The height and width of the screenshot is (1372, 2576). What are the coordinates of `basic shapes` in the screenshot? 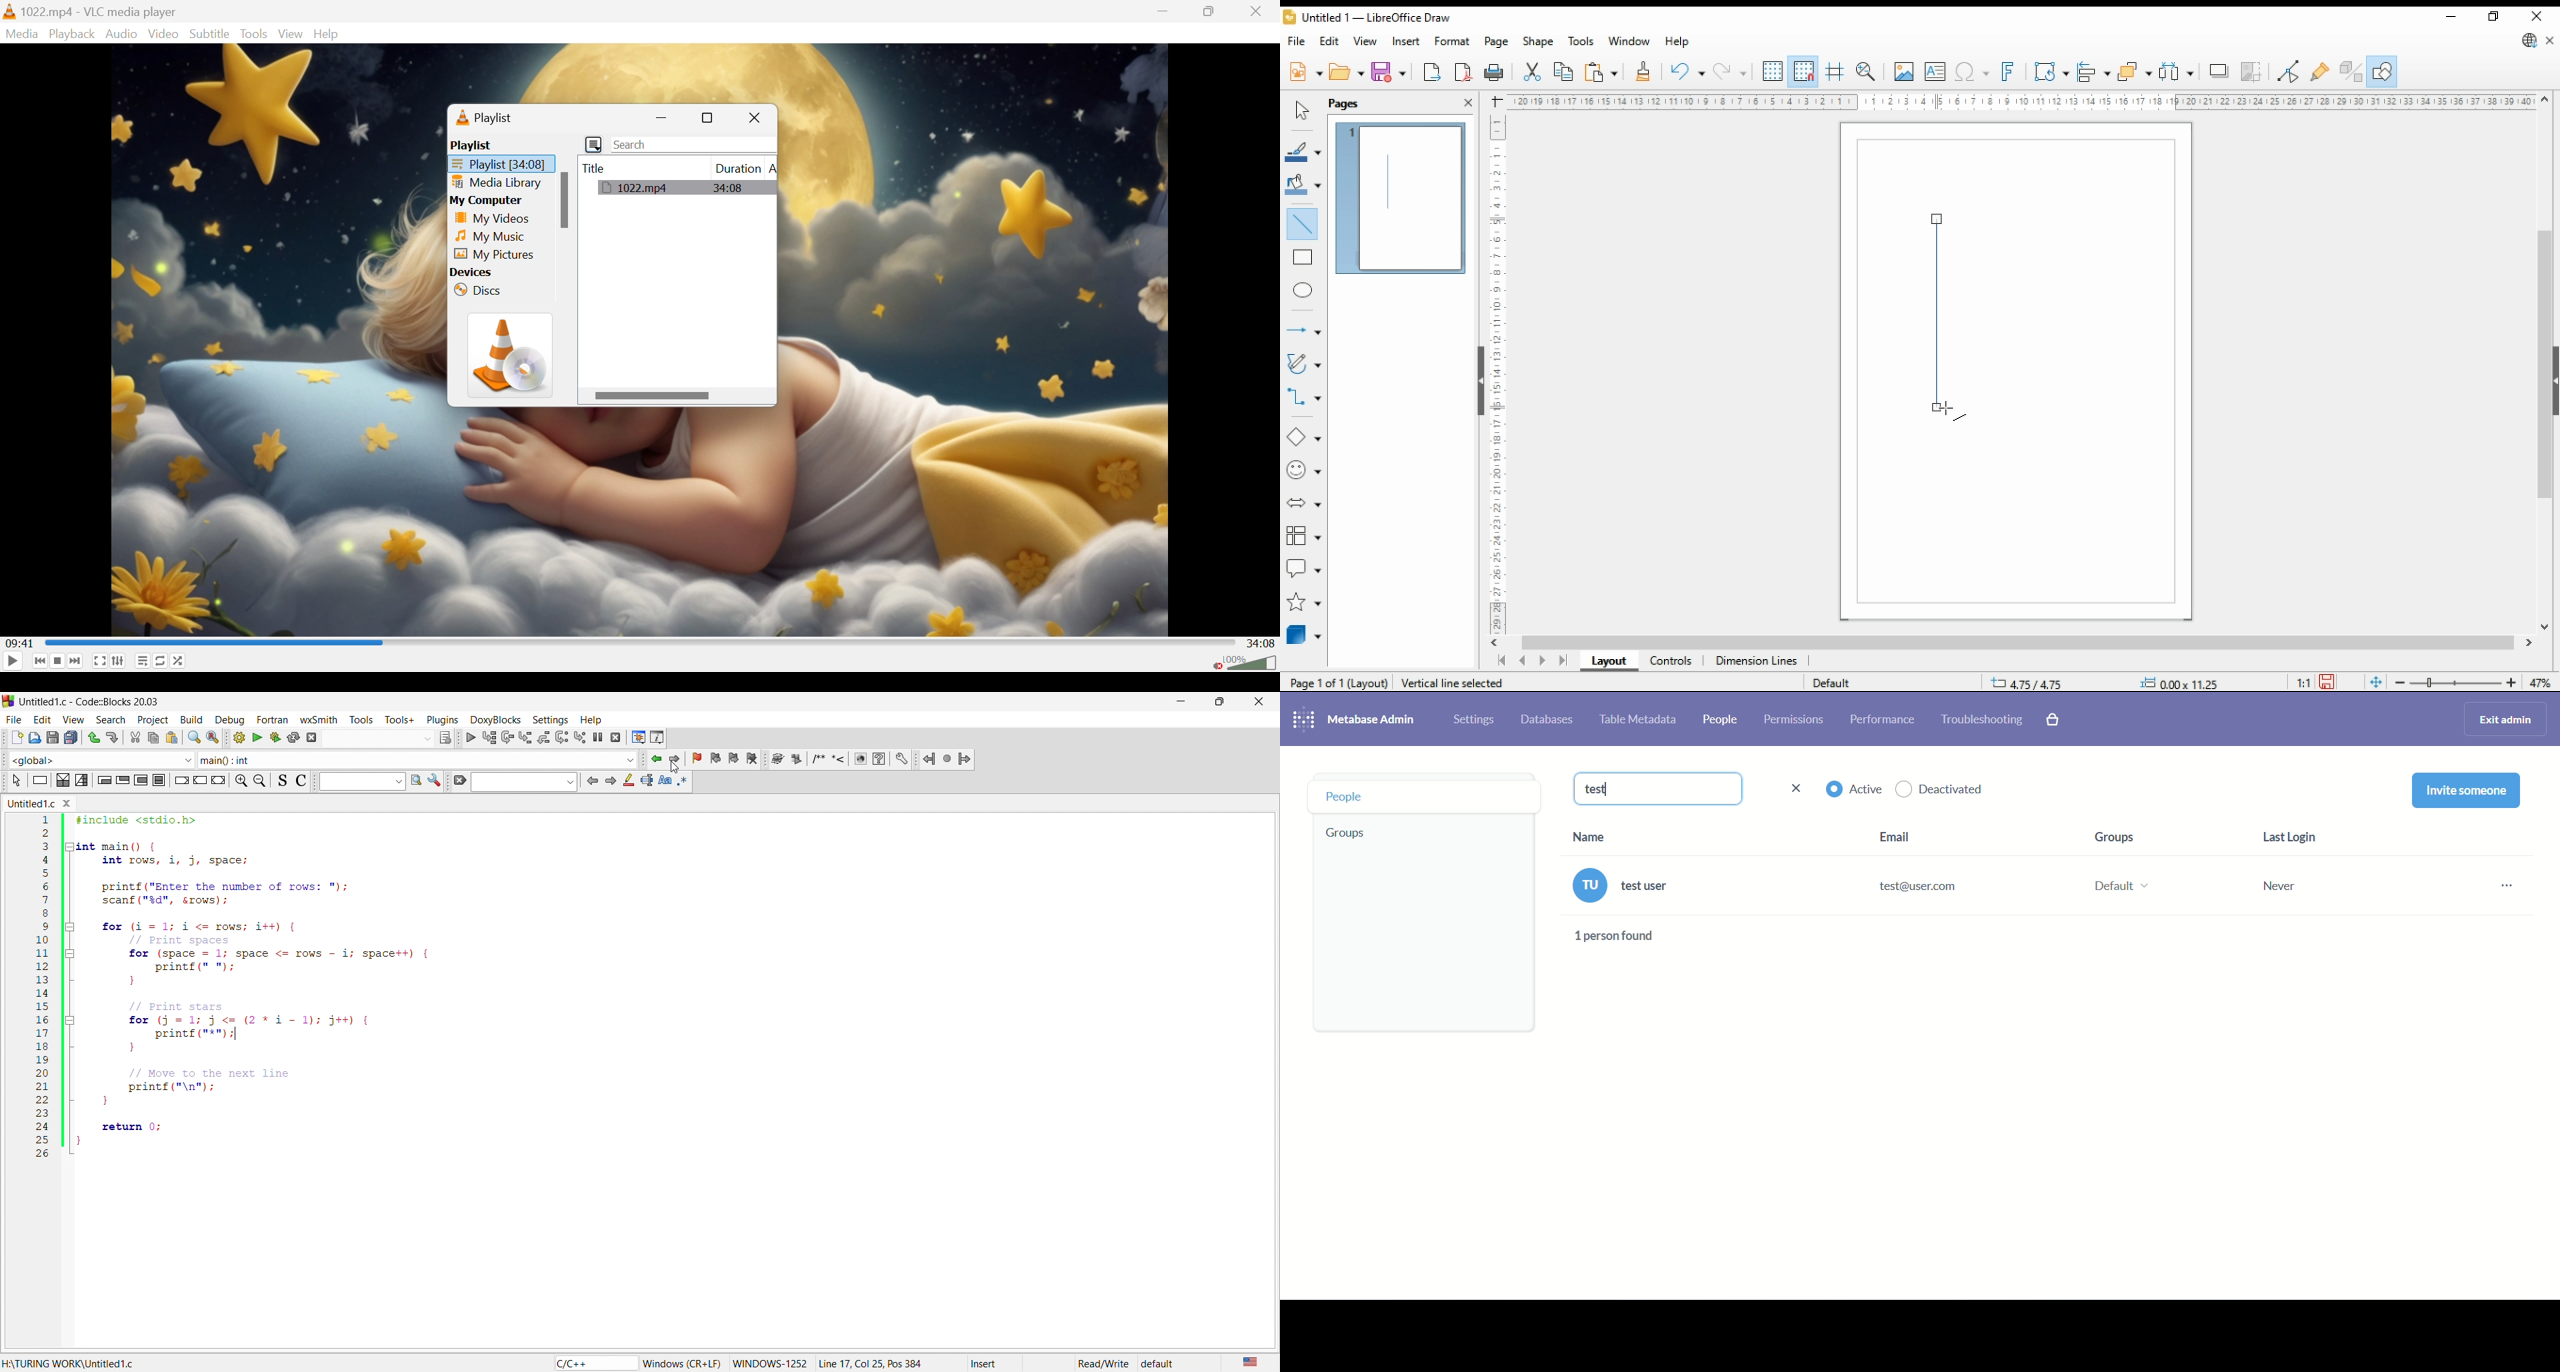 It's located at (1302, 437).